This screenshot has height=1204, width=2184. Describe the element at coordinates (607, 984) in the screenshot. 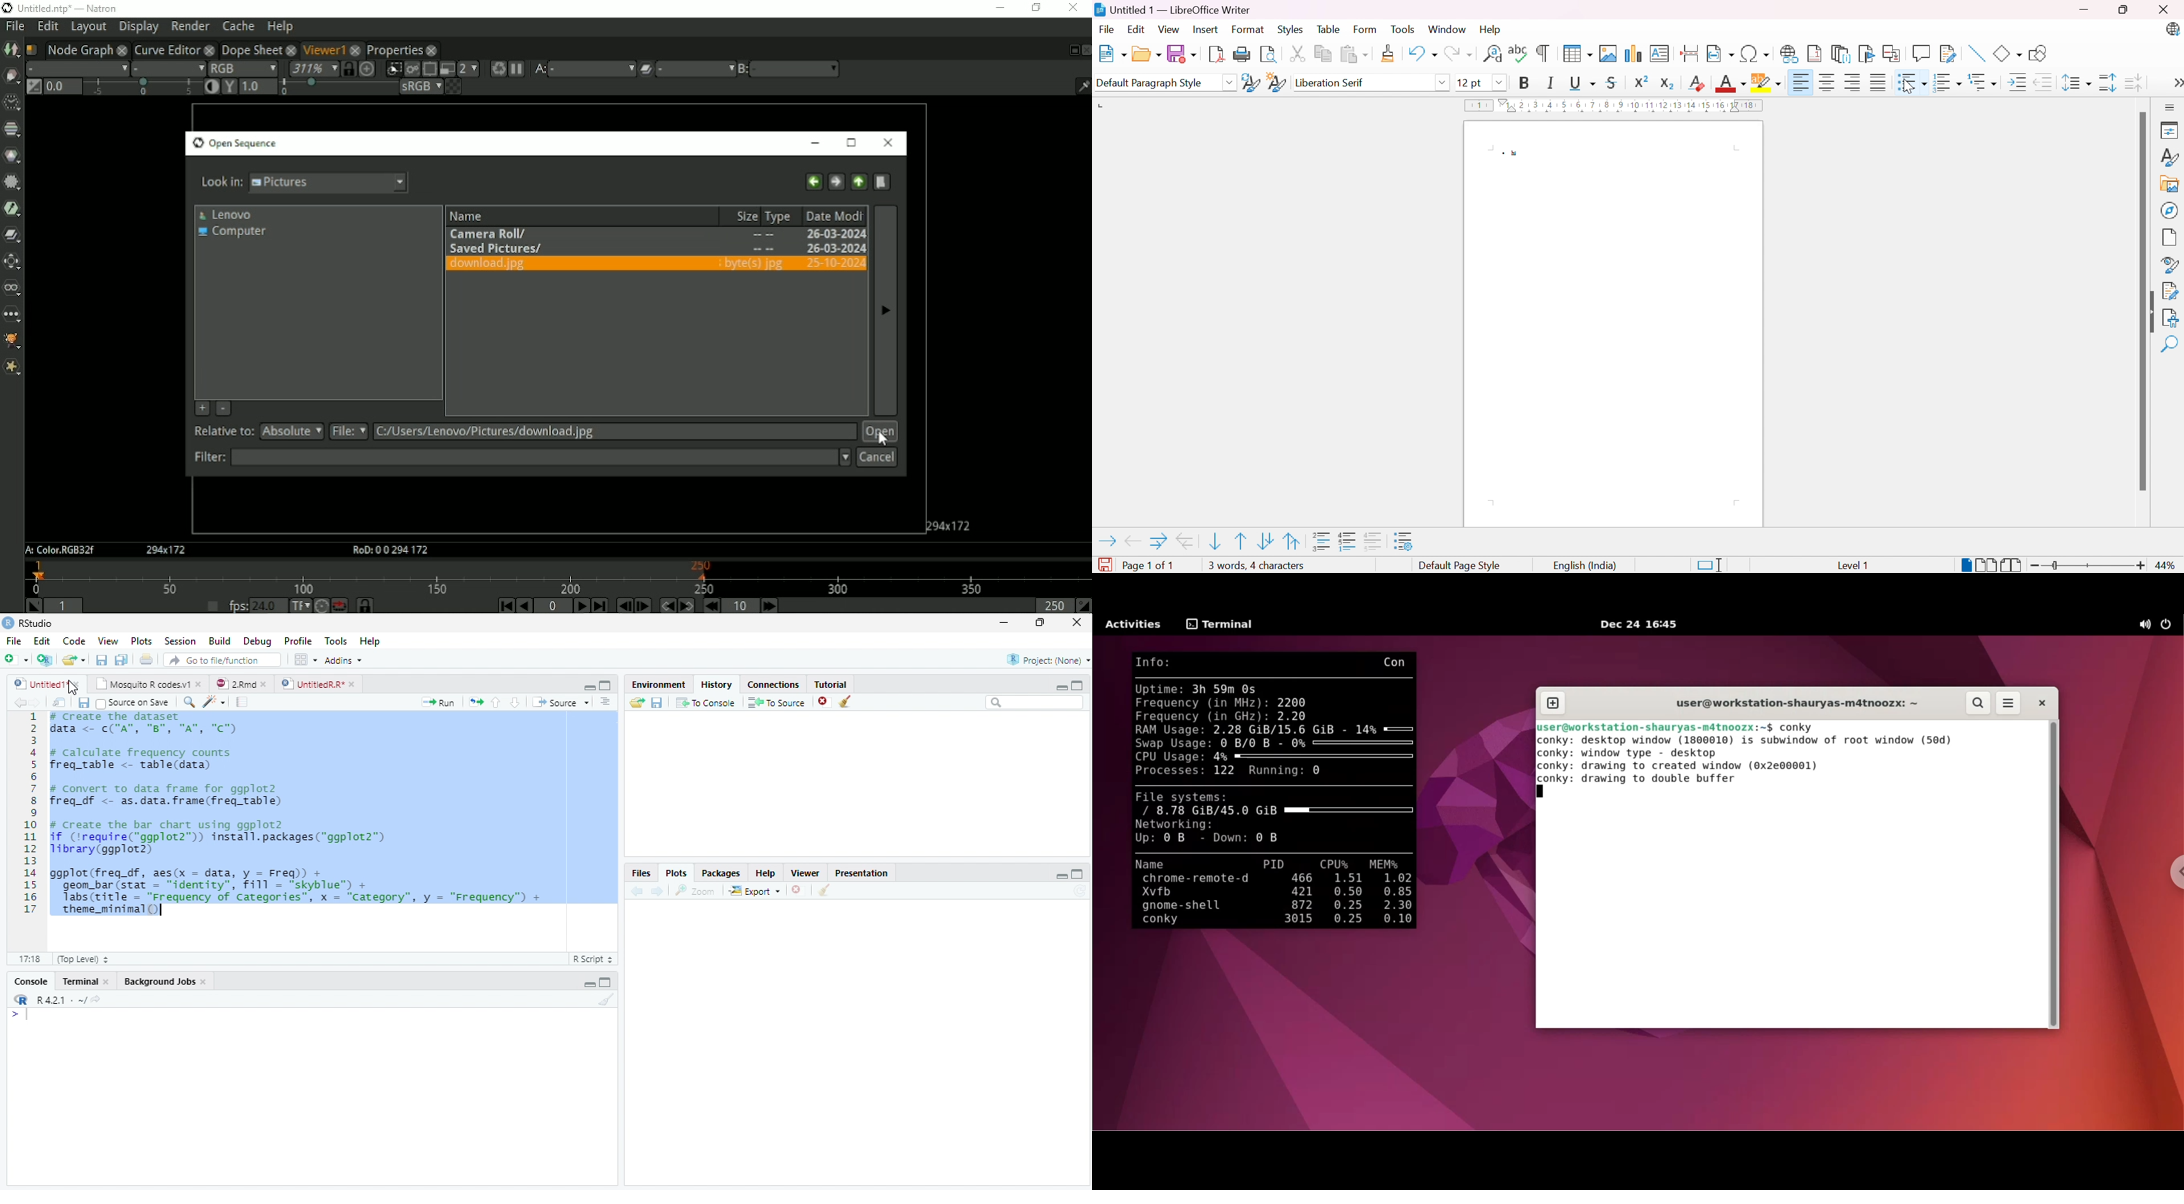

I see `Maximize` at that location.